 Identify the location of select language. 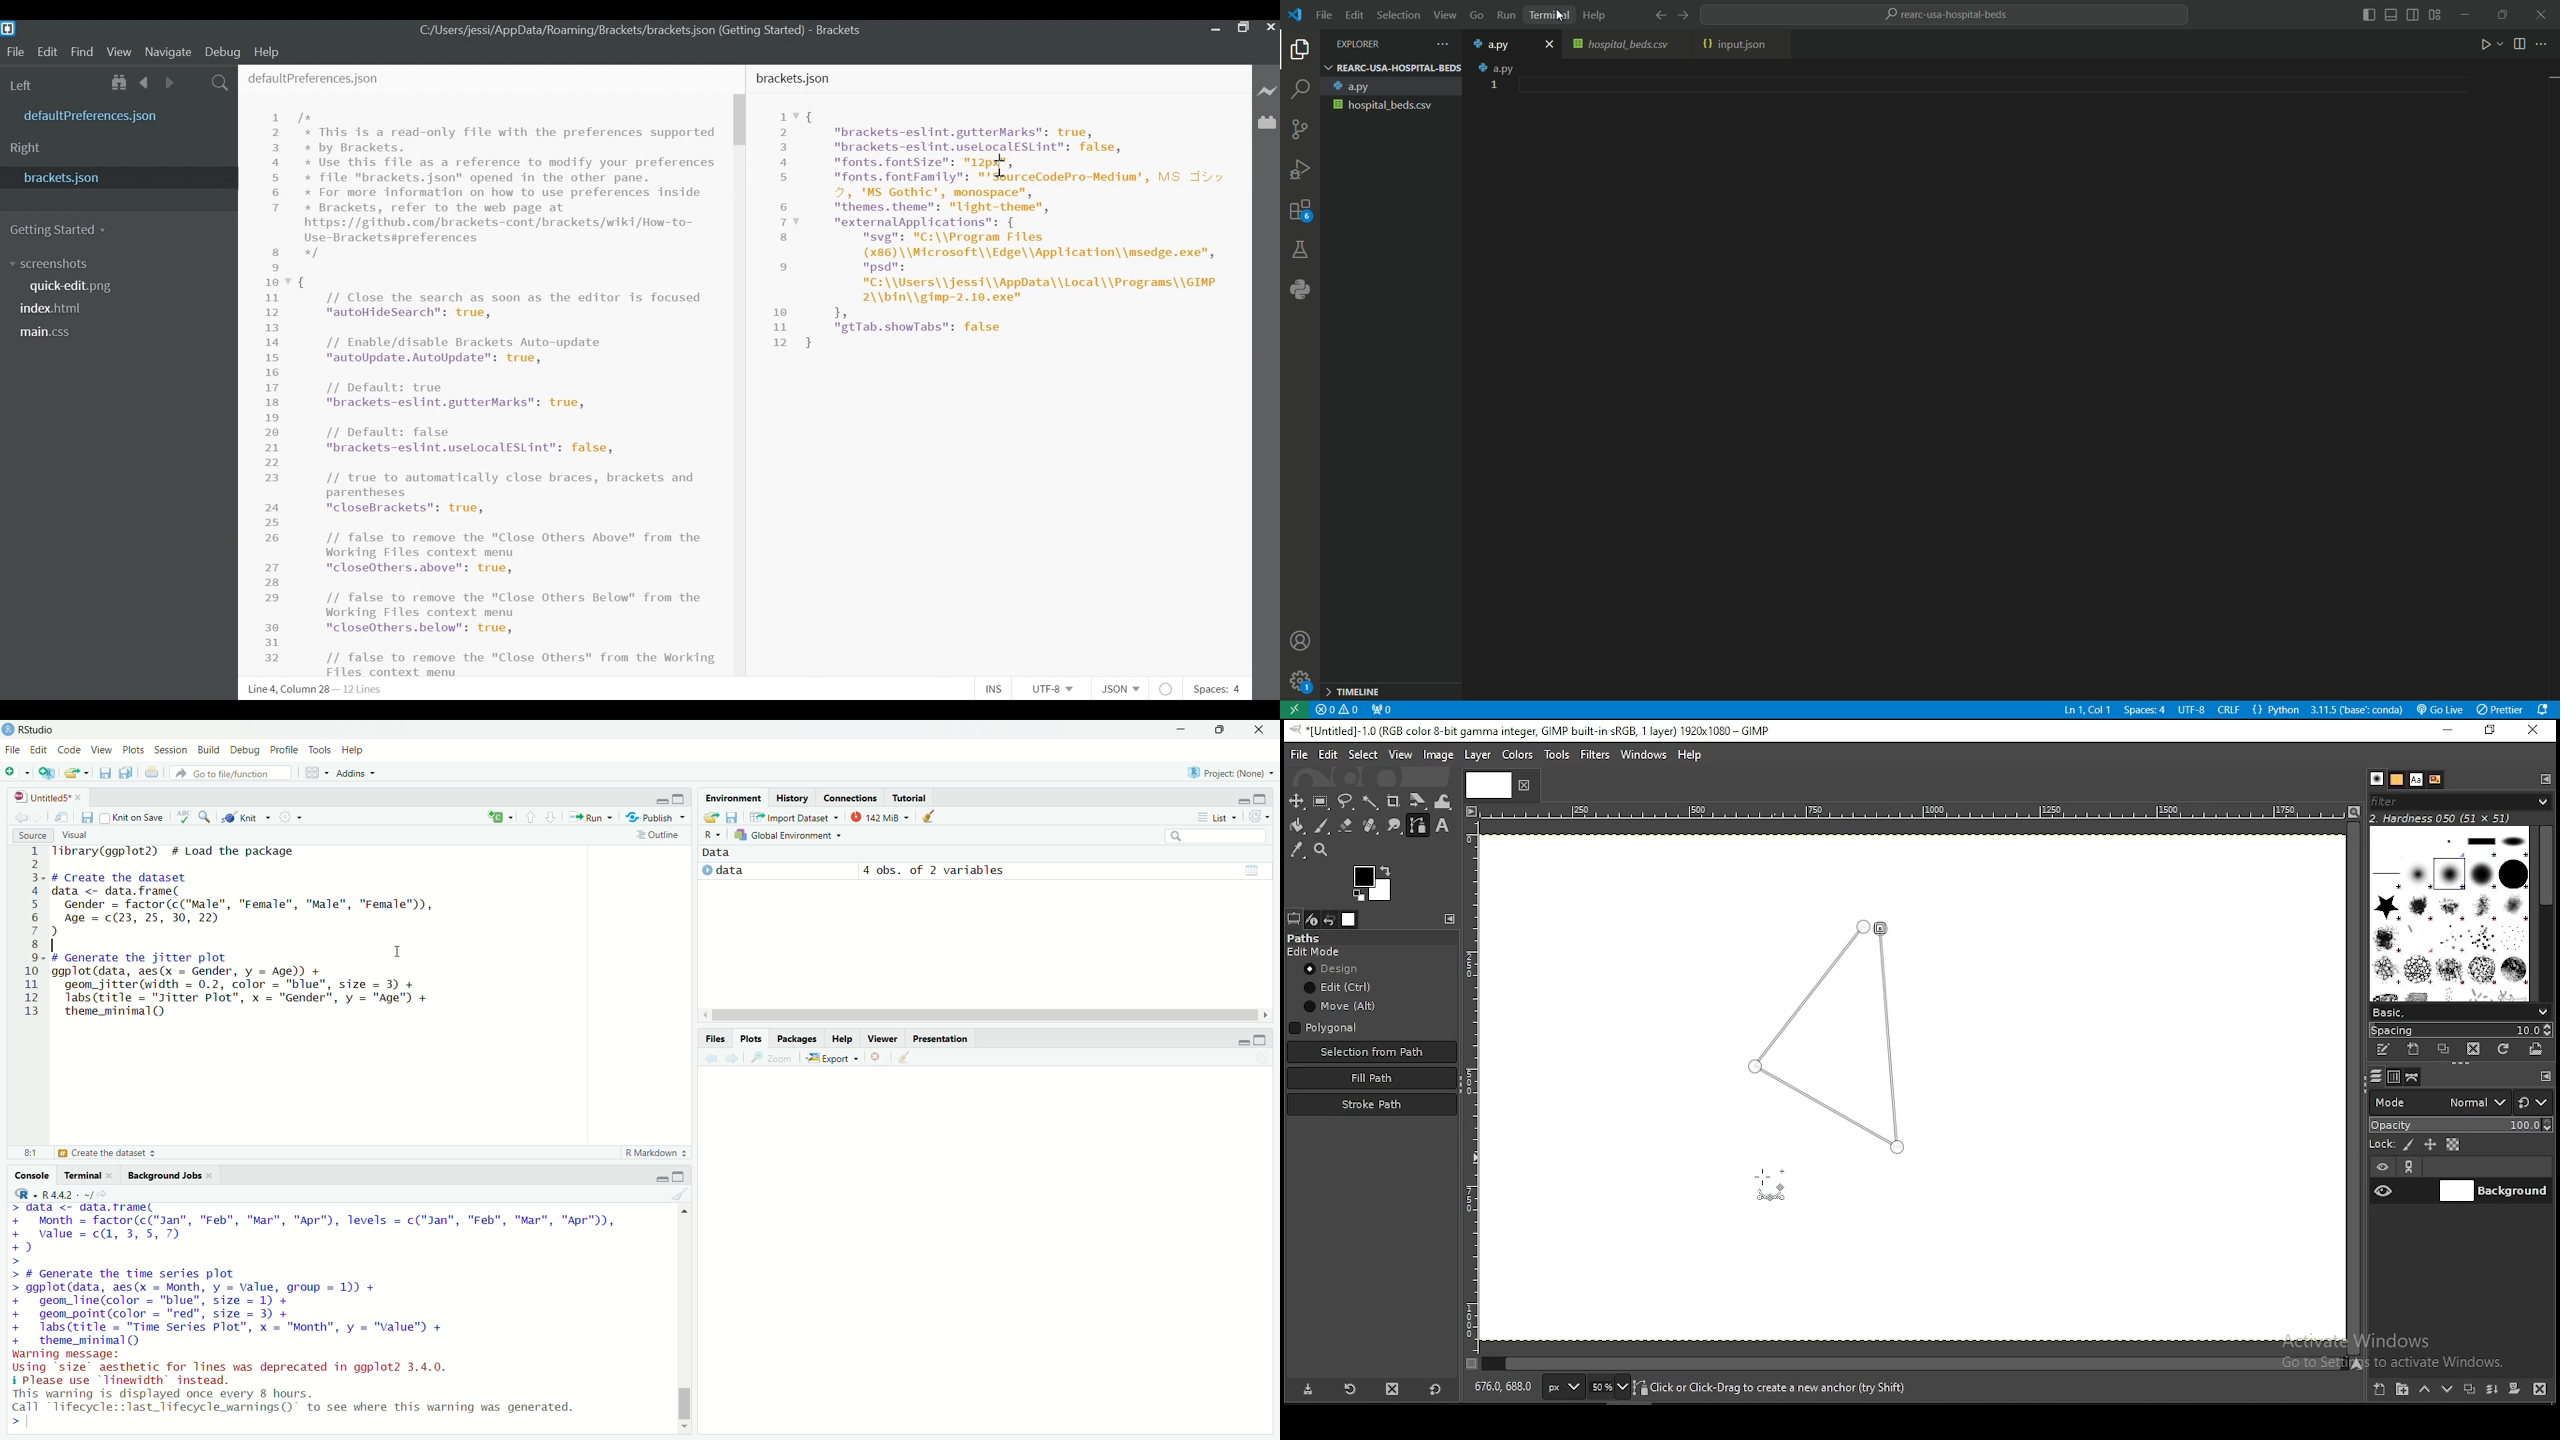
(19, 1194).